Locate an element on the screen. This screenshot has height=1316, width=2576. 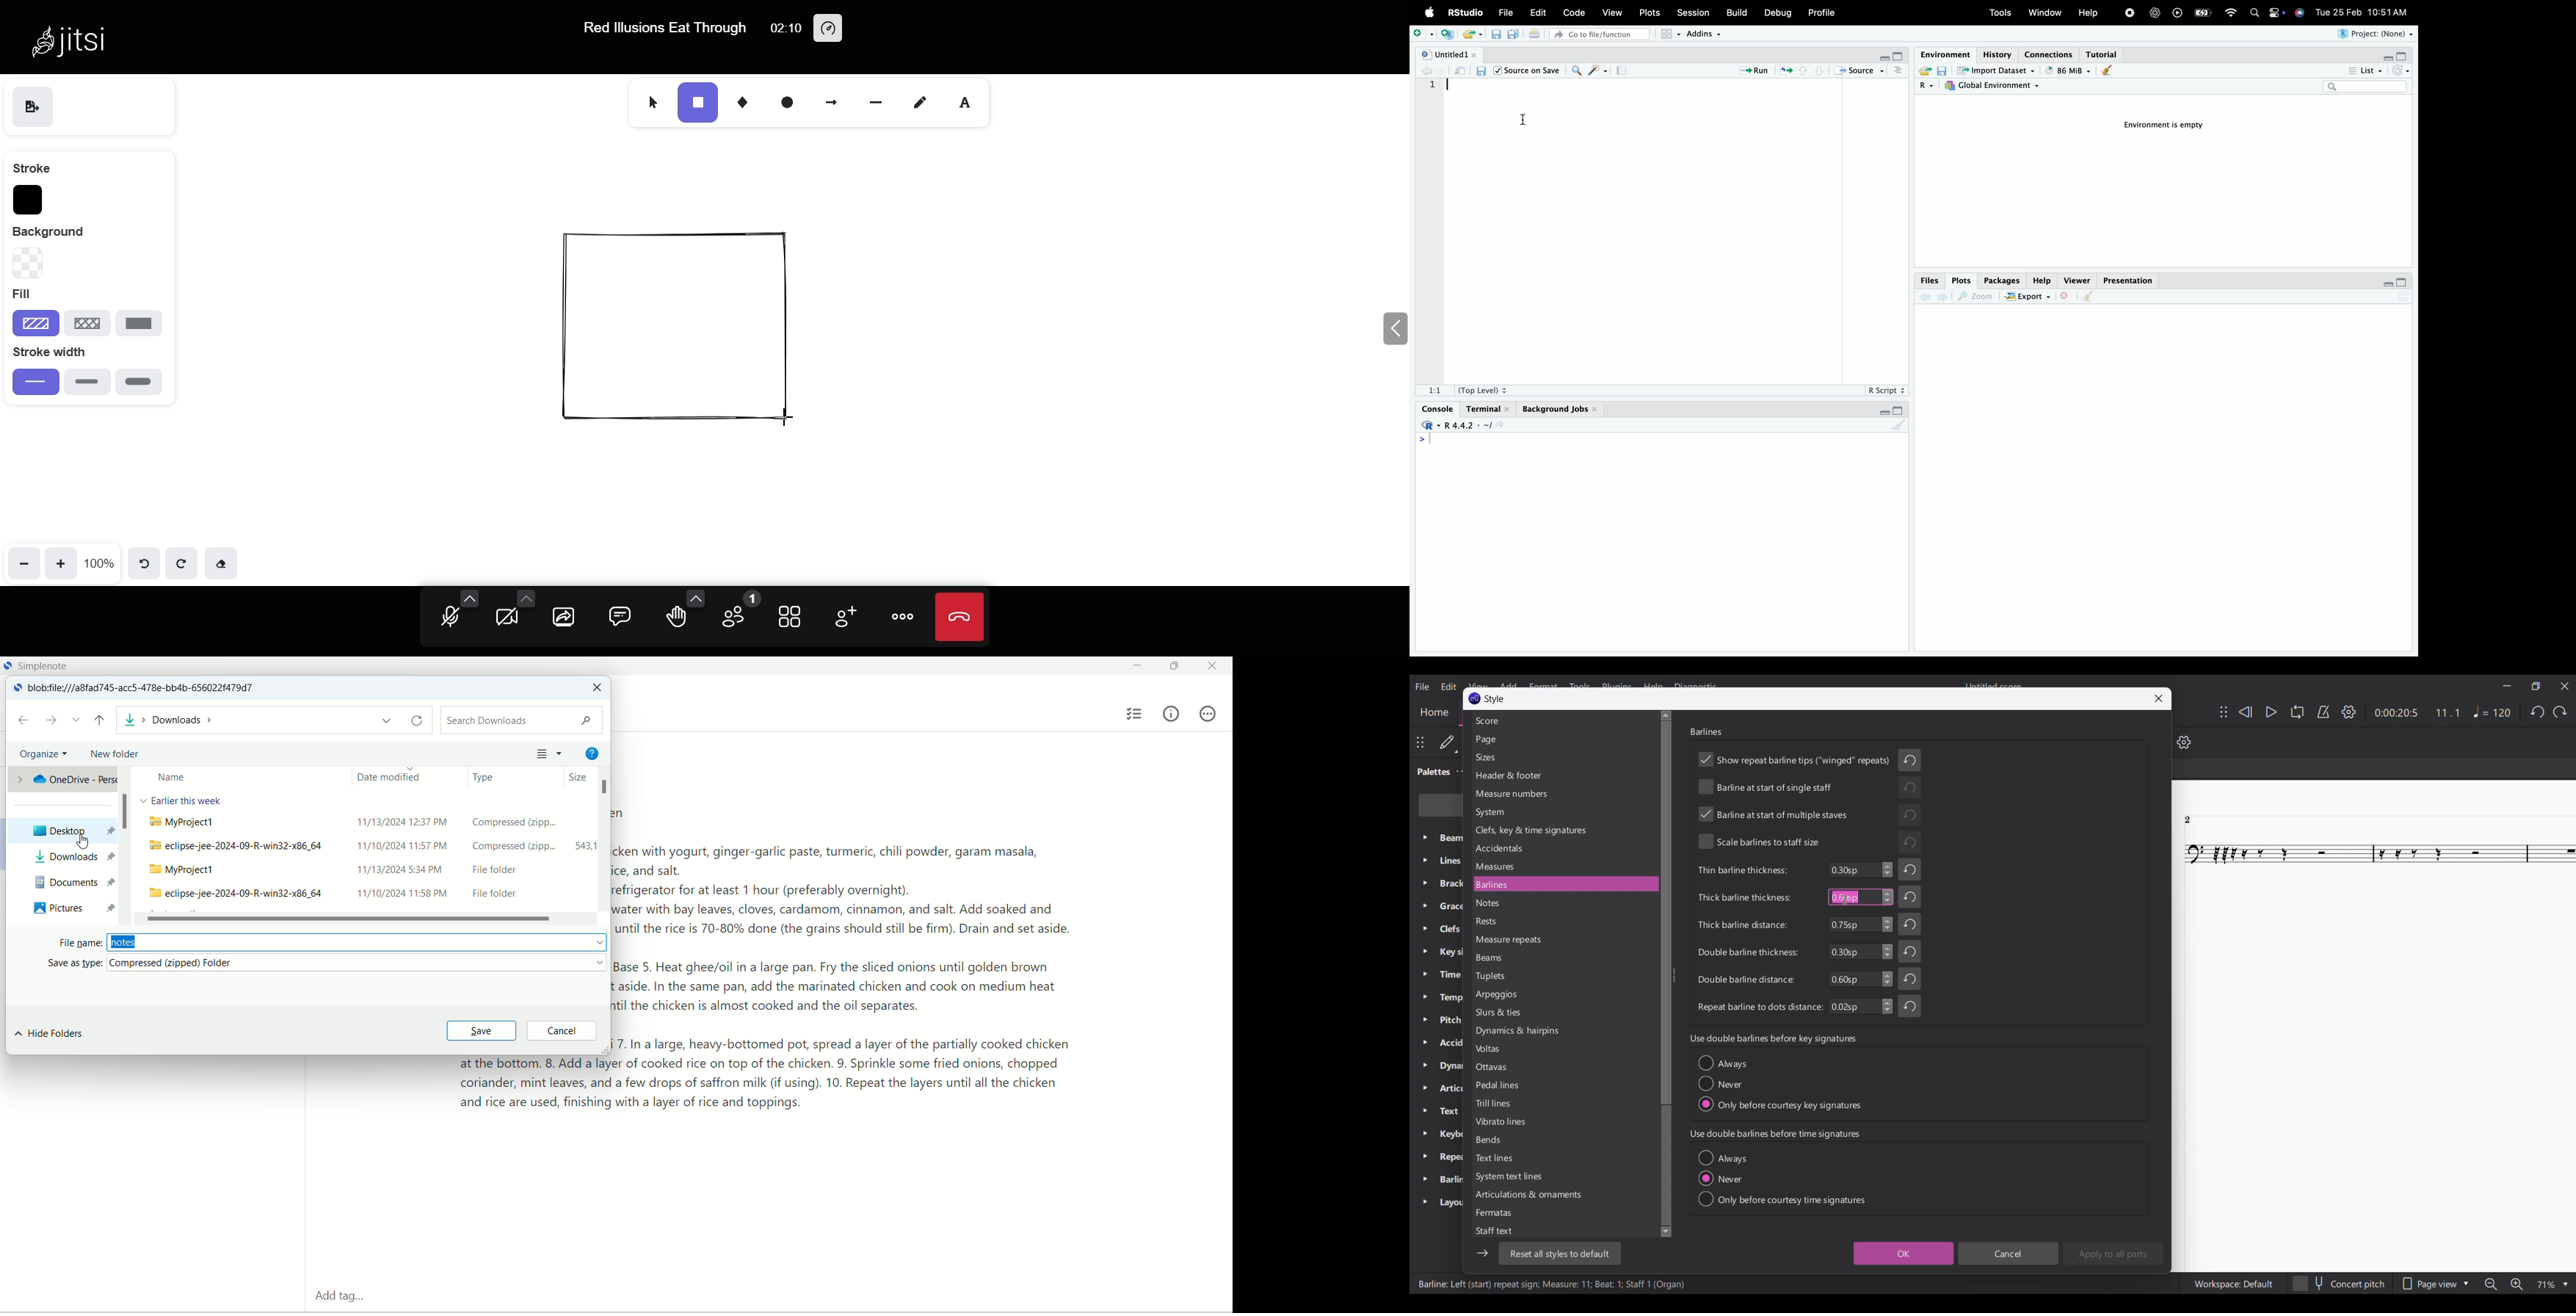
save environment variables is located at coordinates (1942, 69).